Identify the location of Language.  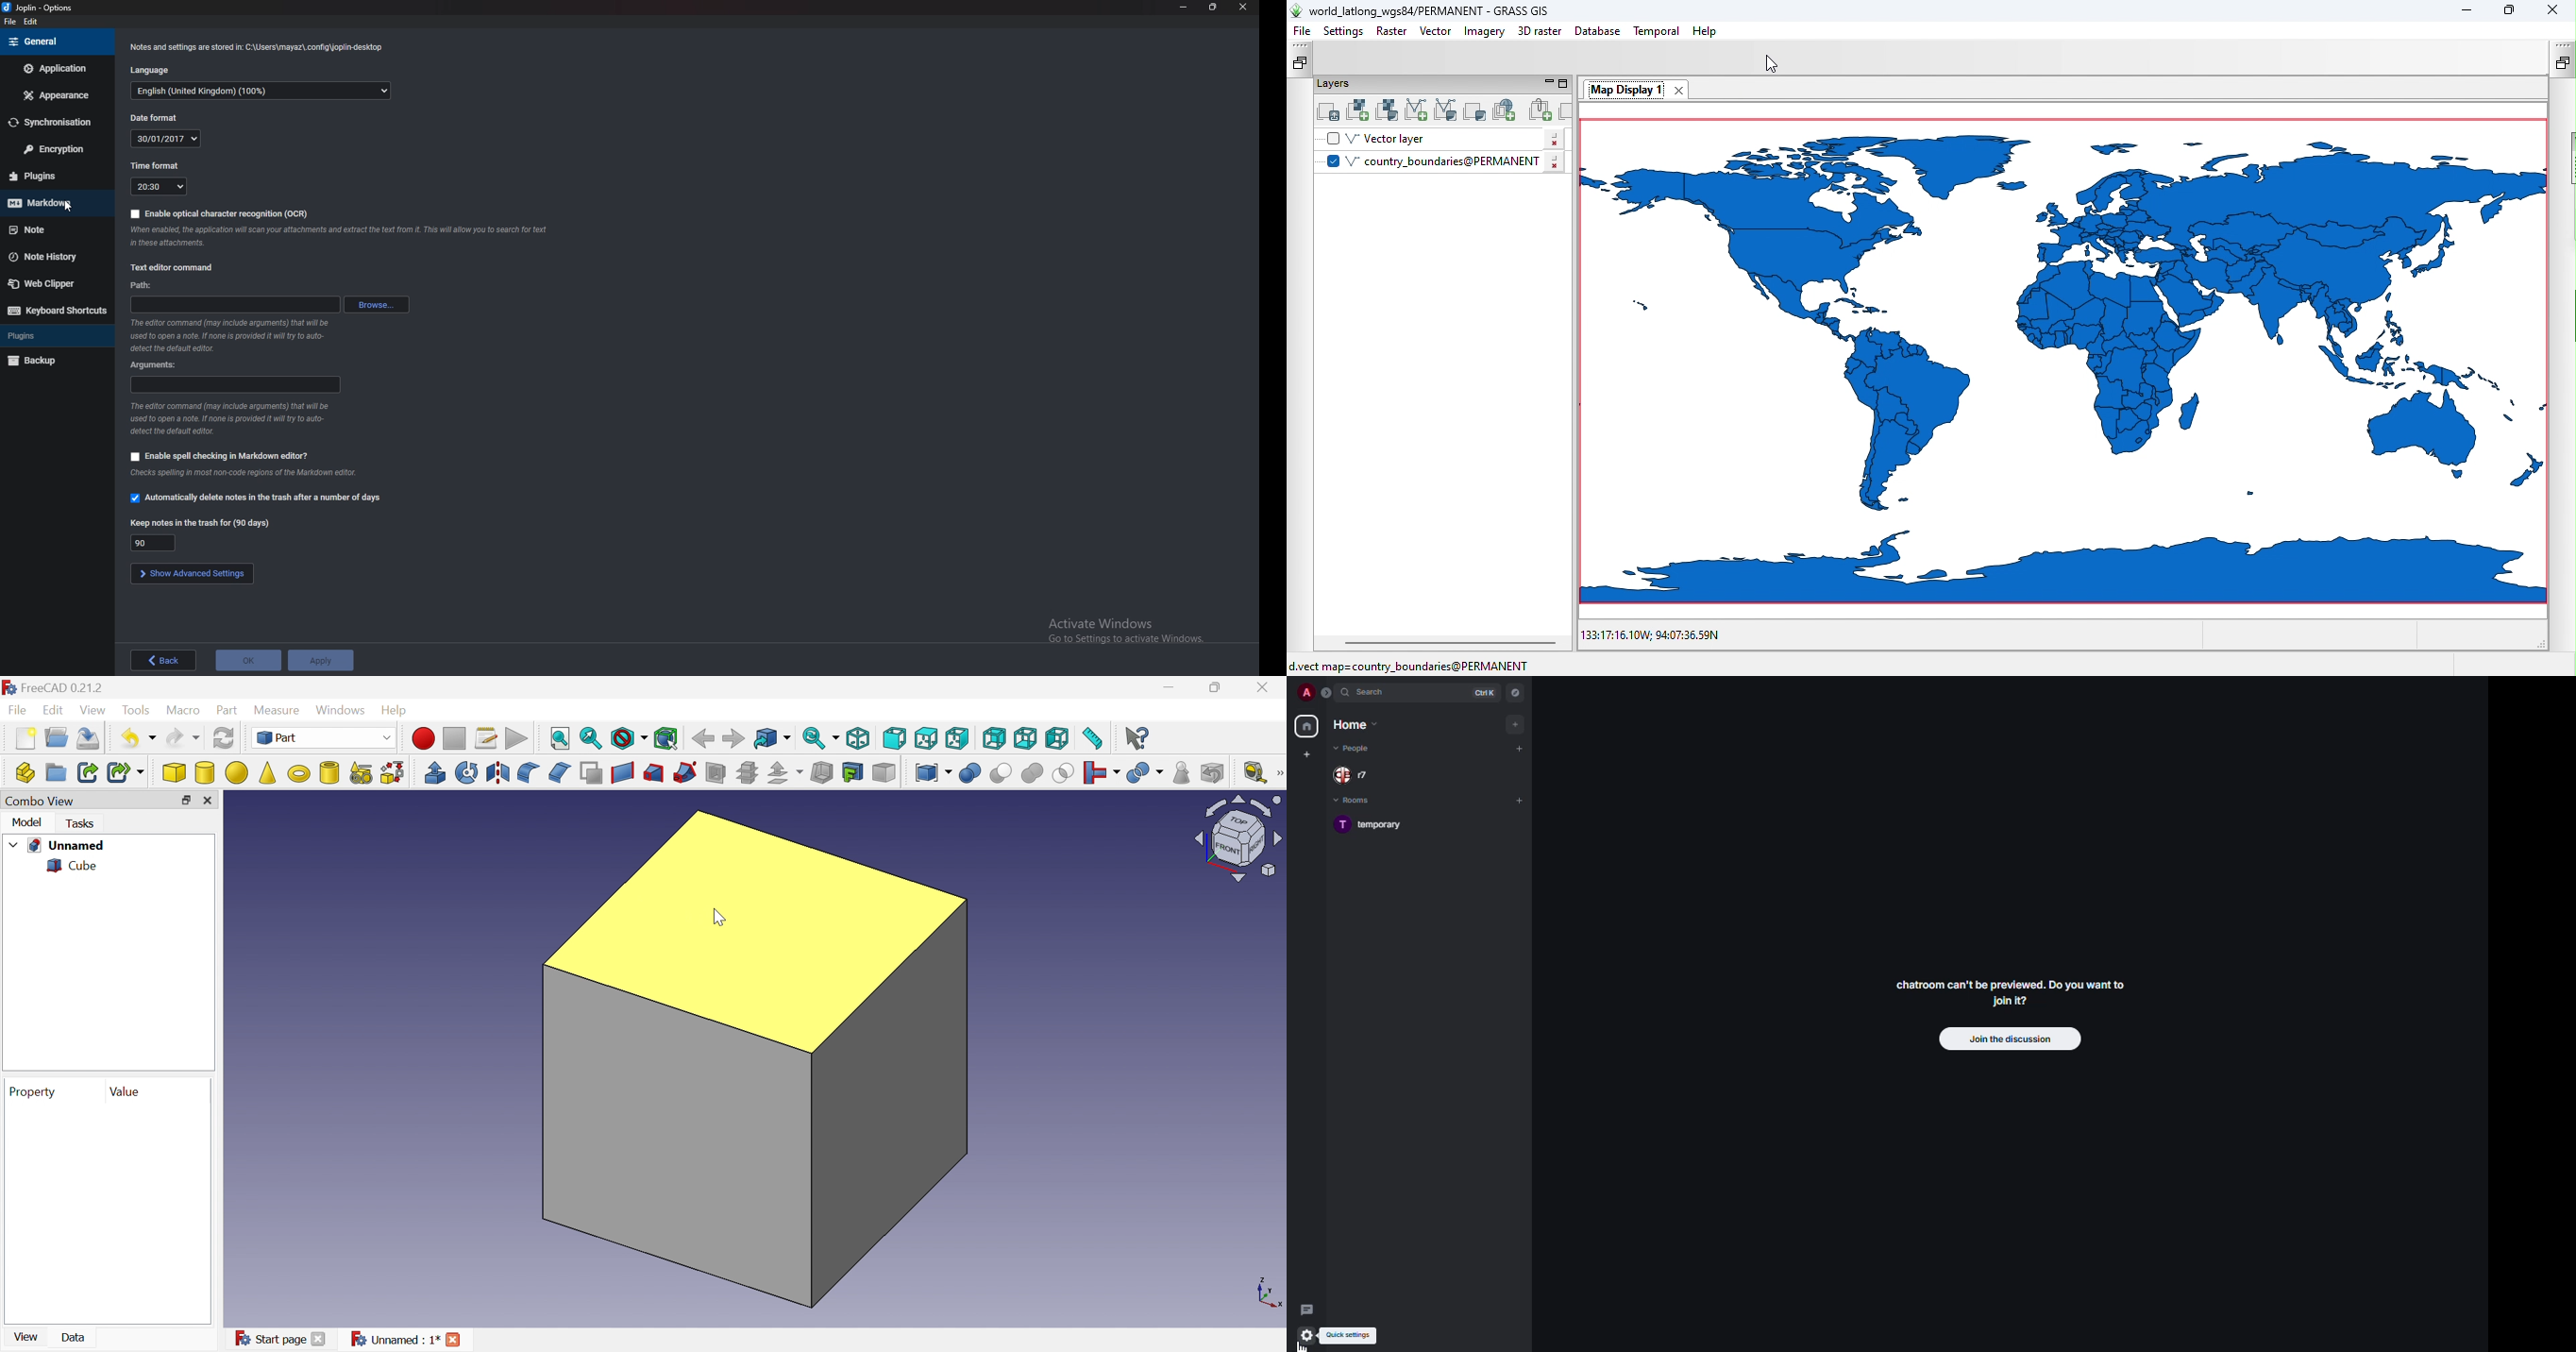
(153, 70).